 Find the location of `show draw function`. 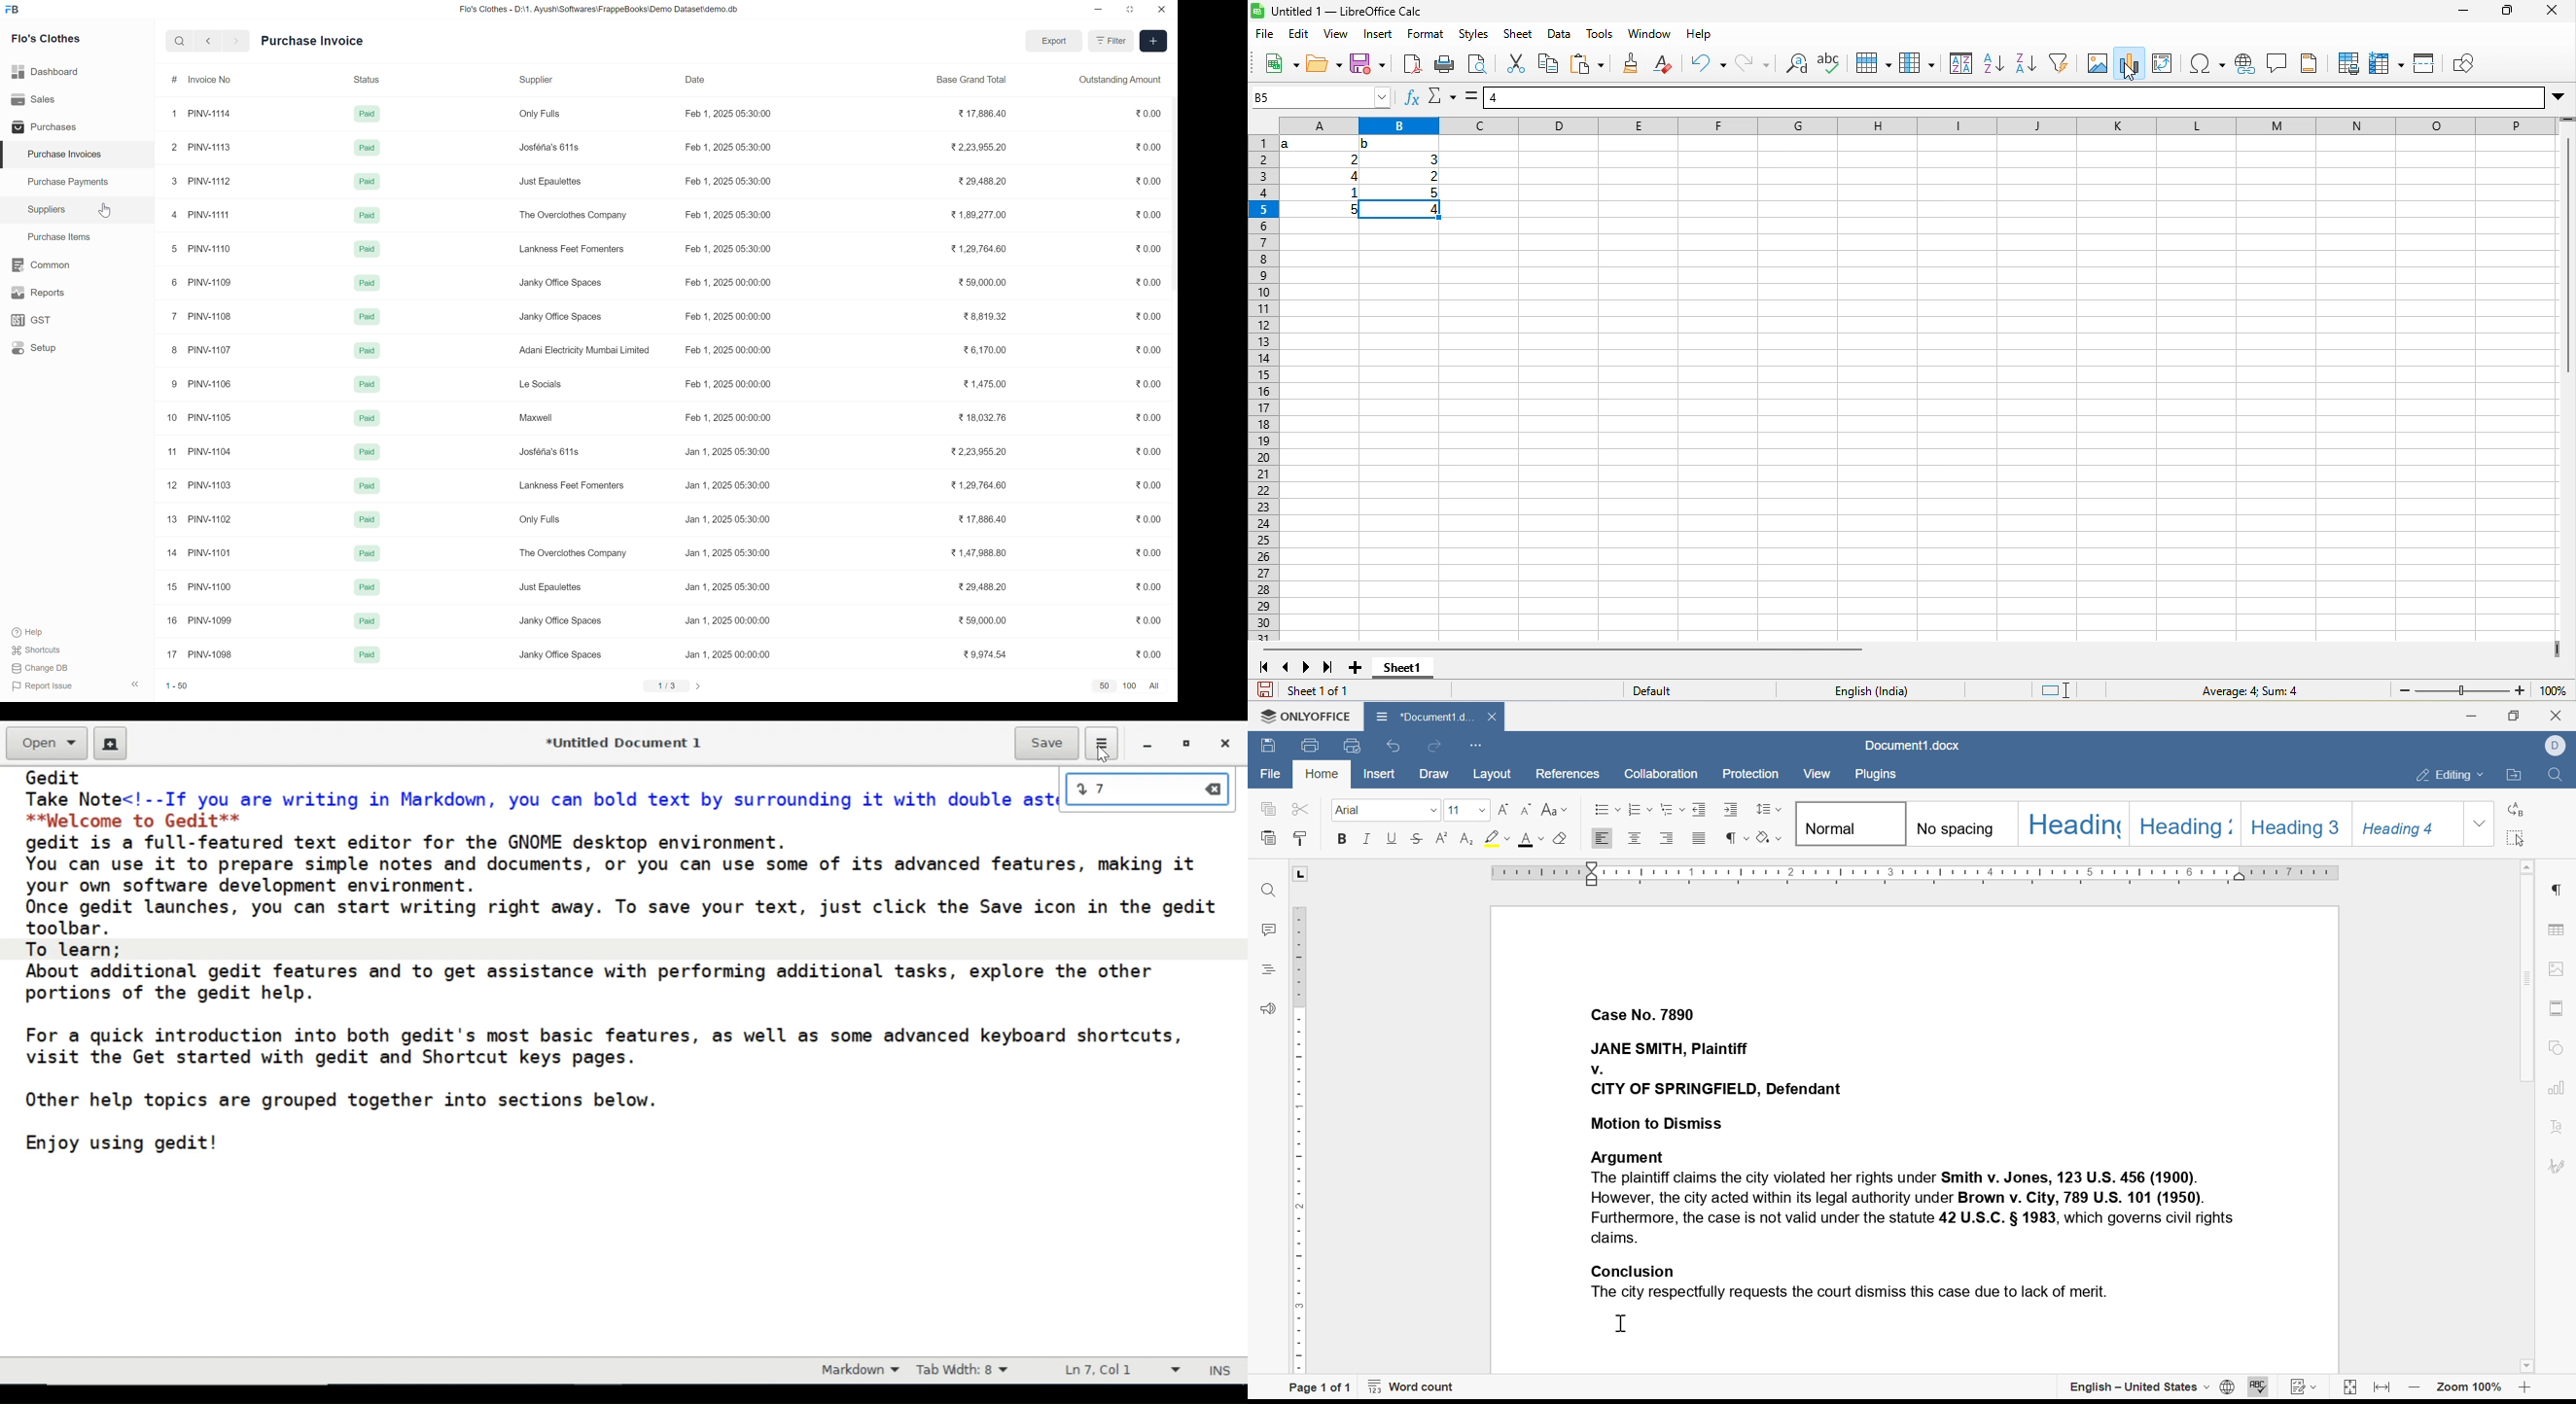

show draw function is located at coordinates (2463, 65).